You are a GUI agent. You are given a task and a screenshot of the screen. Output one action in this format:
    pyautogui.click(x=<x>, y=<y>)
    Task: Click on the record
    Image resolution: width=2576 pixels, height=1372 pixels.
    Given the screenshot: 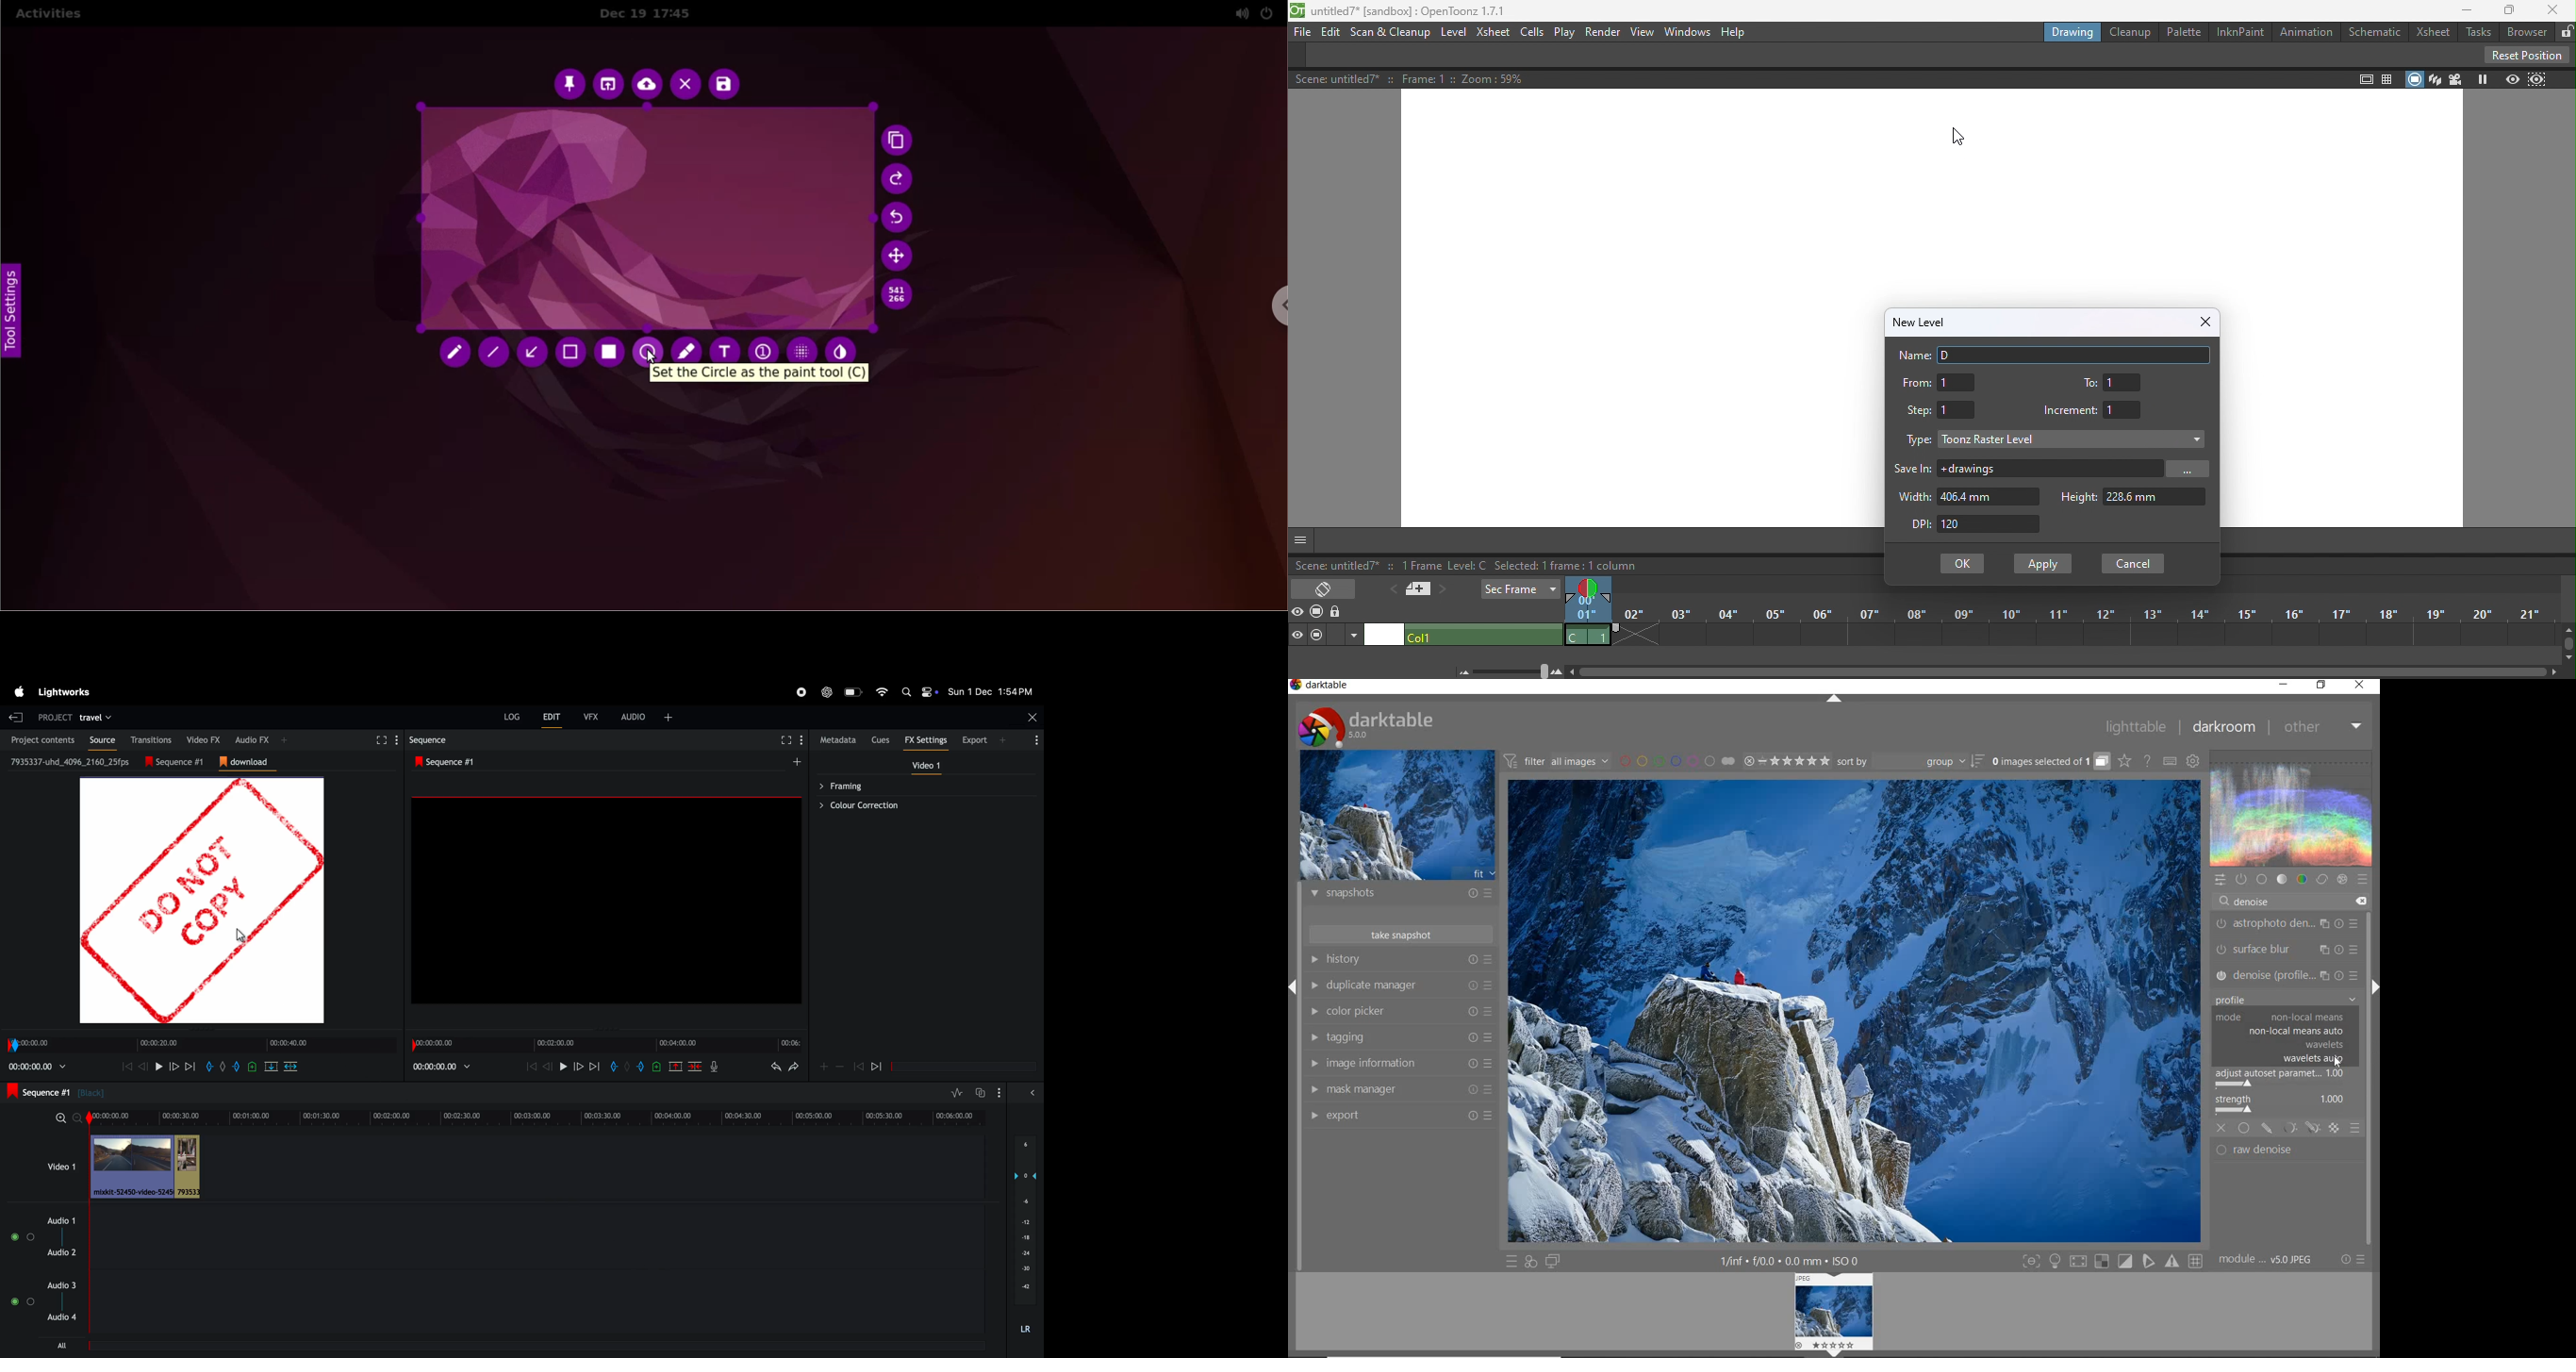 What is the action you would take?
    pyautogui.click(x=801, y=692)
    